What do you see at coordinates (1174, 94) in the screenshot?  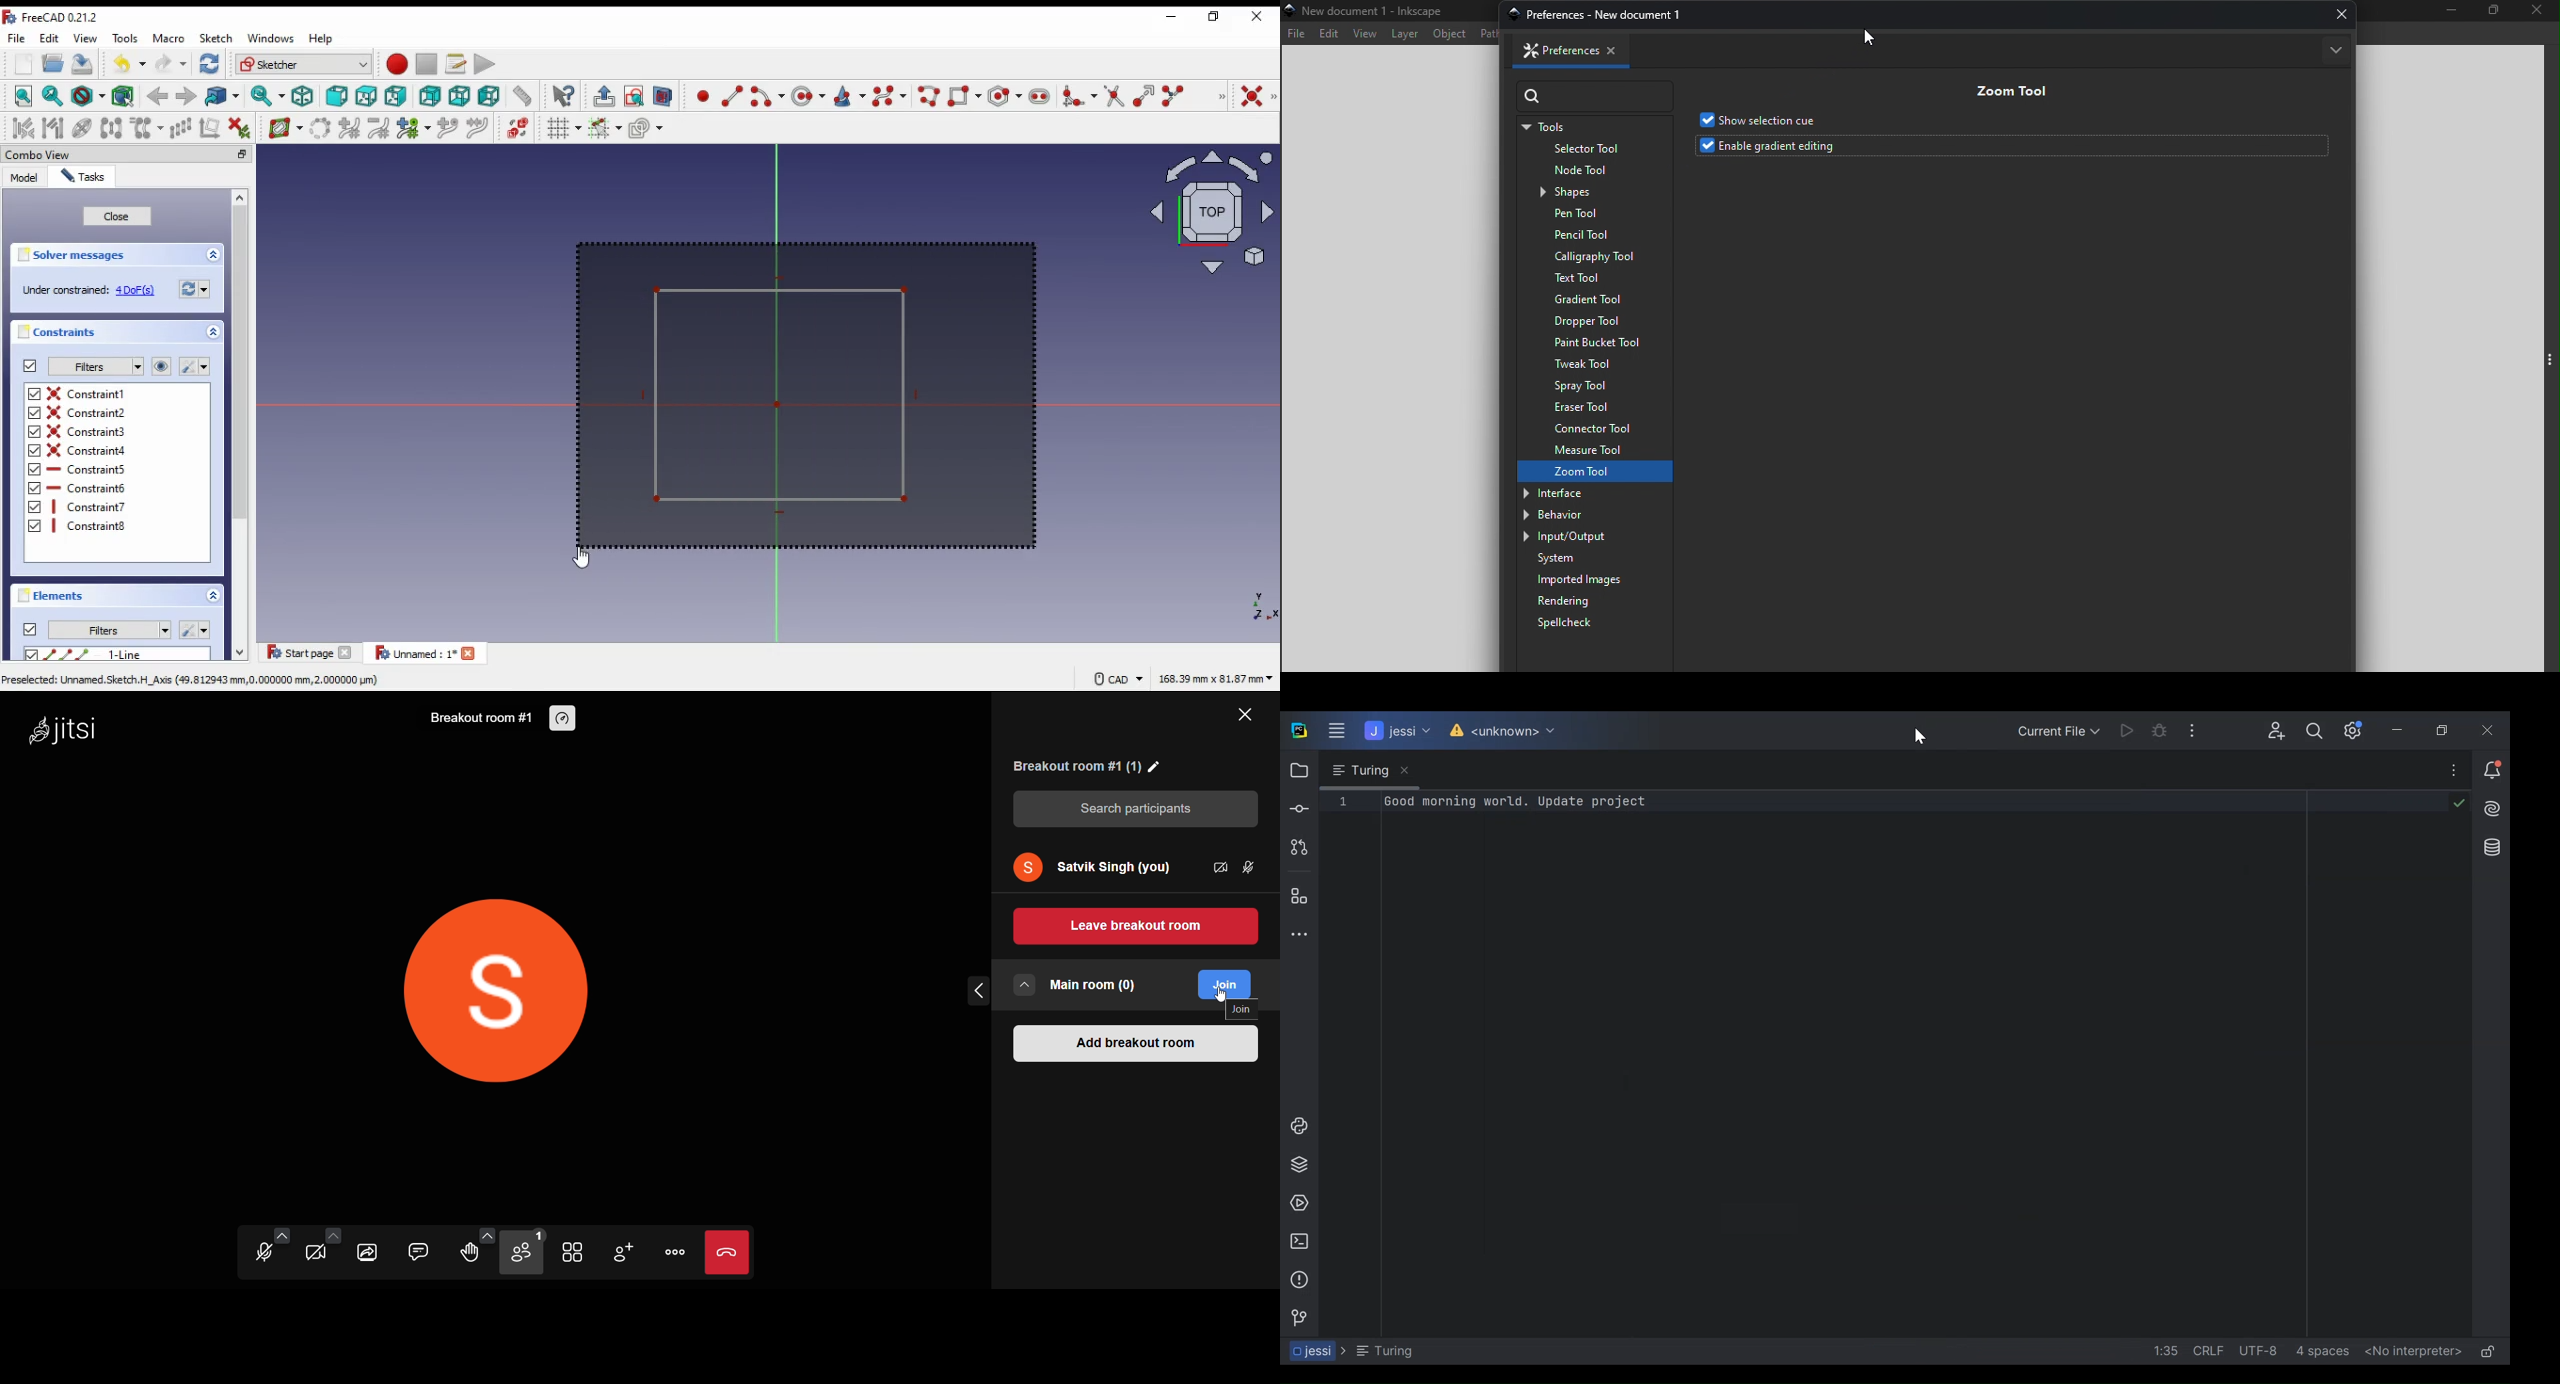 I see `split edge` at bounding box center [1174, 94].